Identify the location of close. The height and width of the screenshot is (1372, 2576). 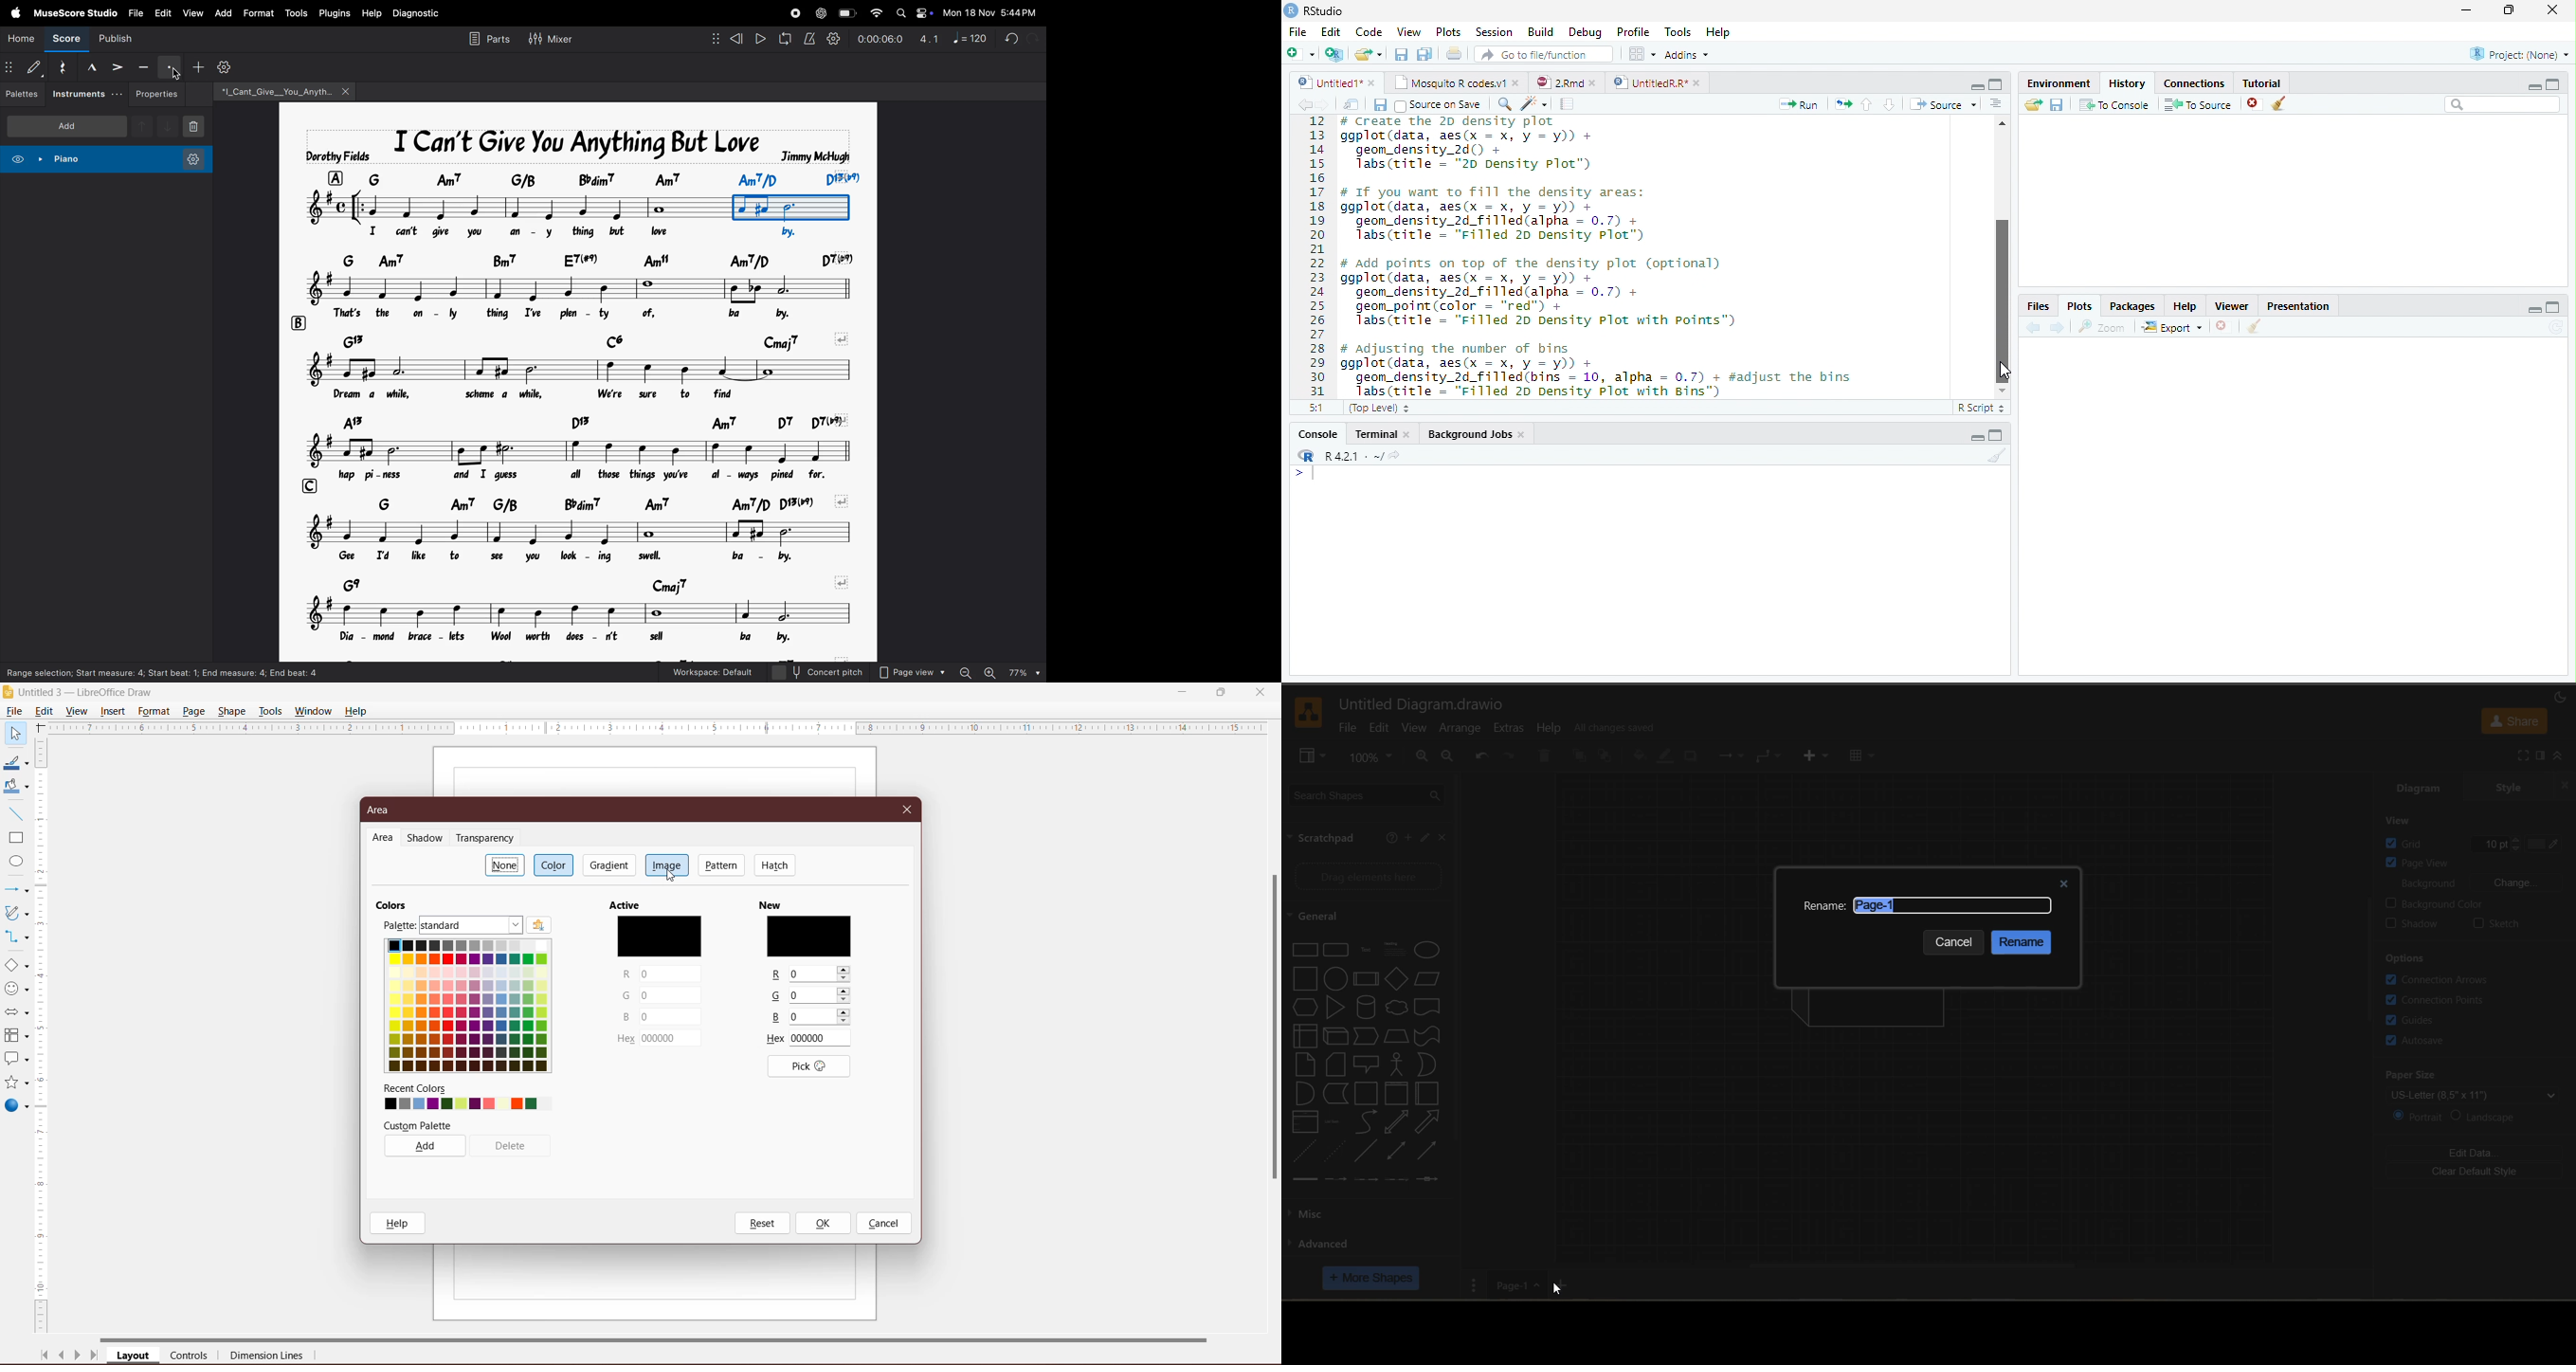
(2553, 9).